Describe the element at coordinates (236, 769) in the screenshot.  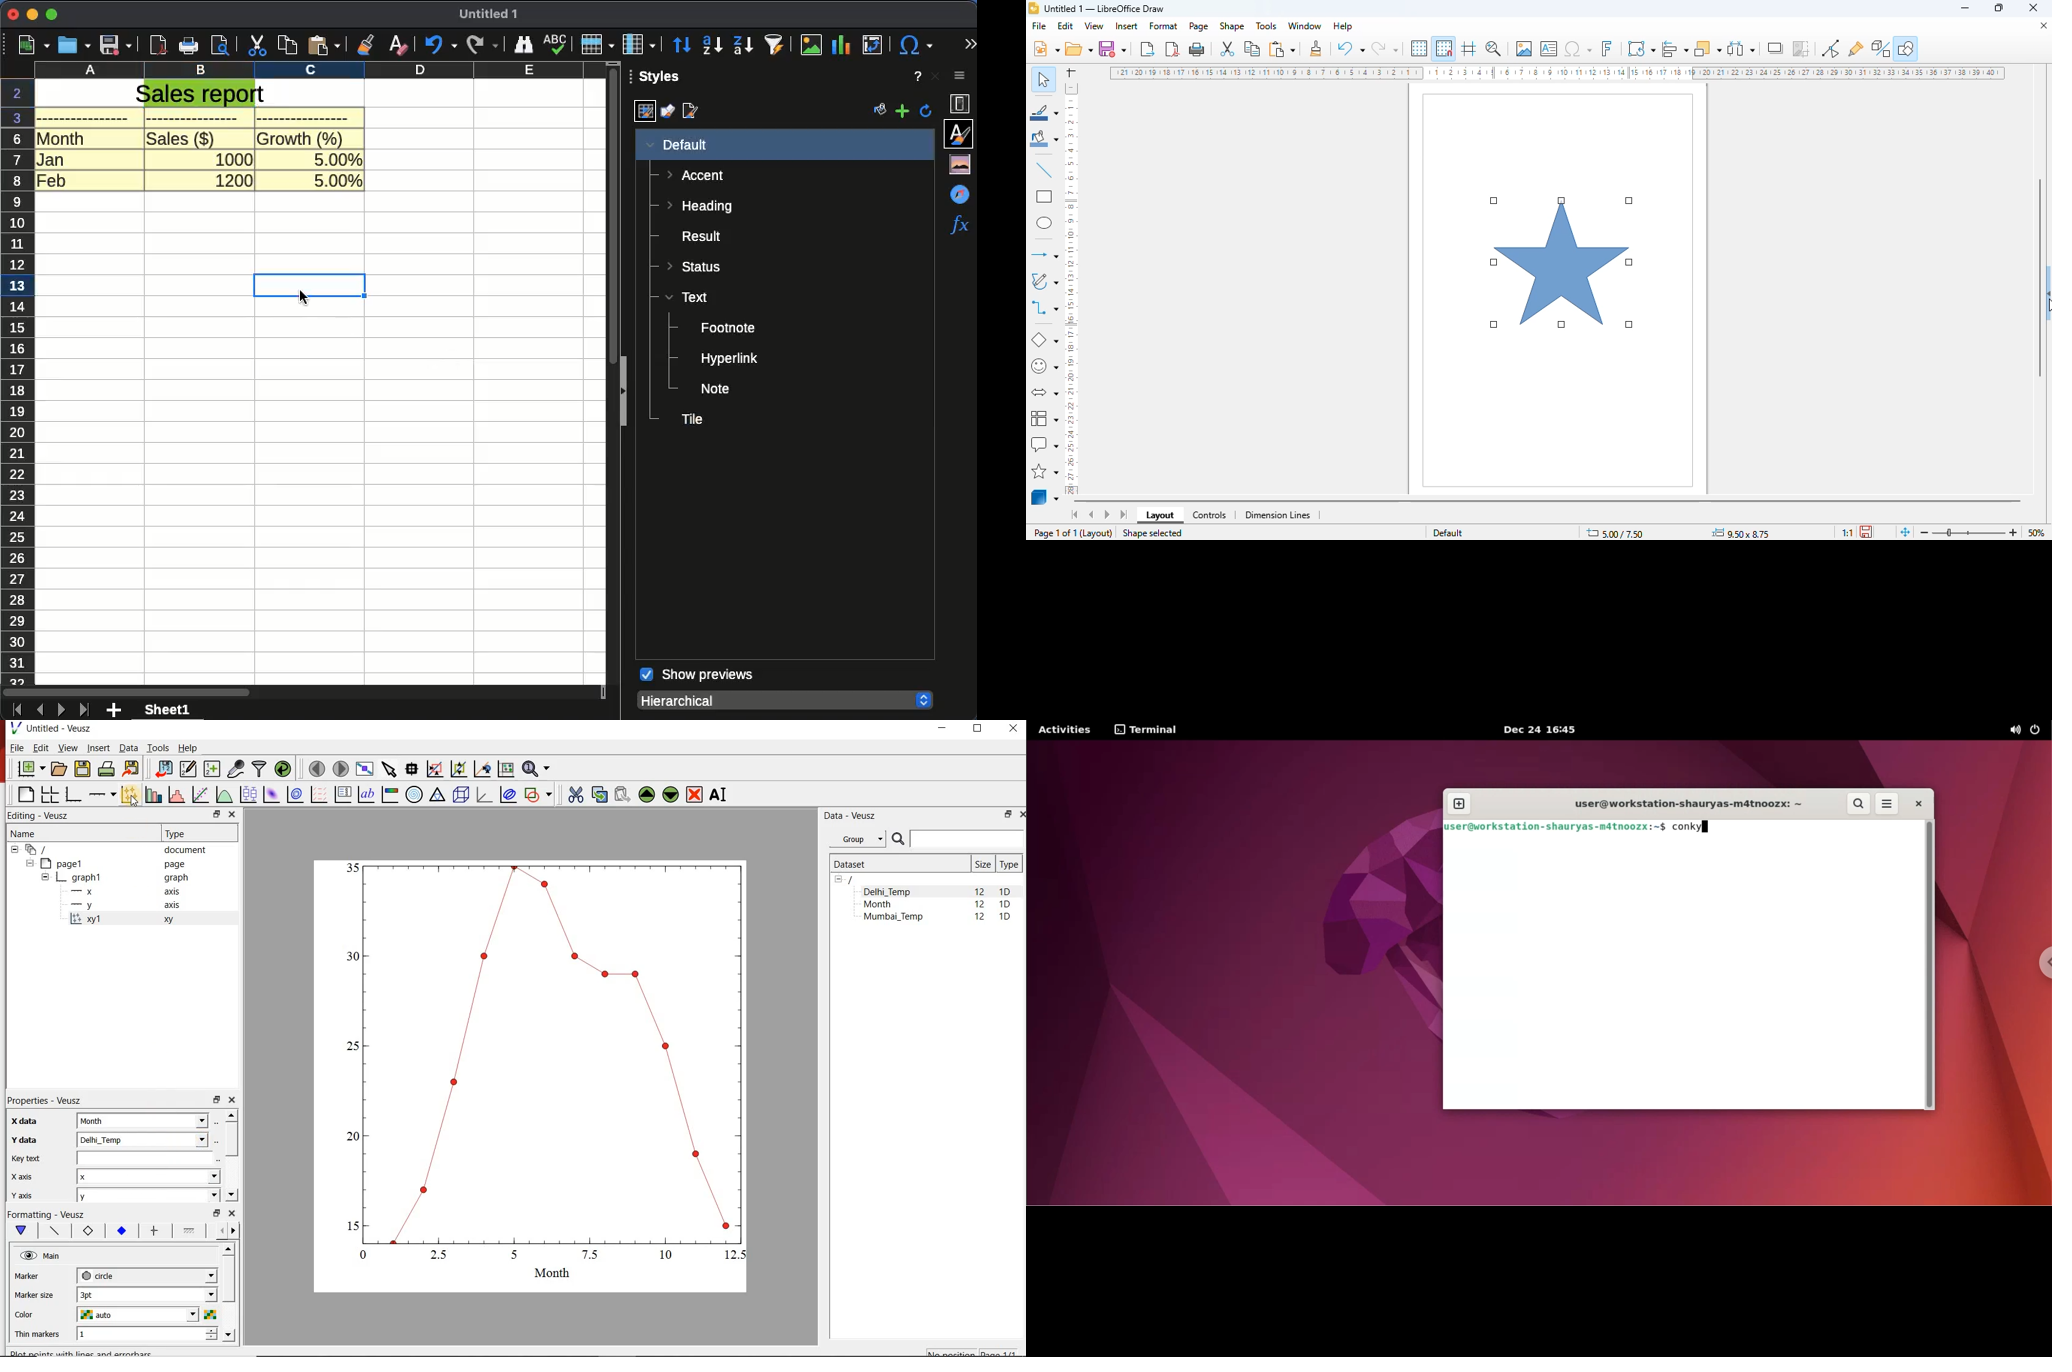
I see `capture remote data` at that location.